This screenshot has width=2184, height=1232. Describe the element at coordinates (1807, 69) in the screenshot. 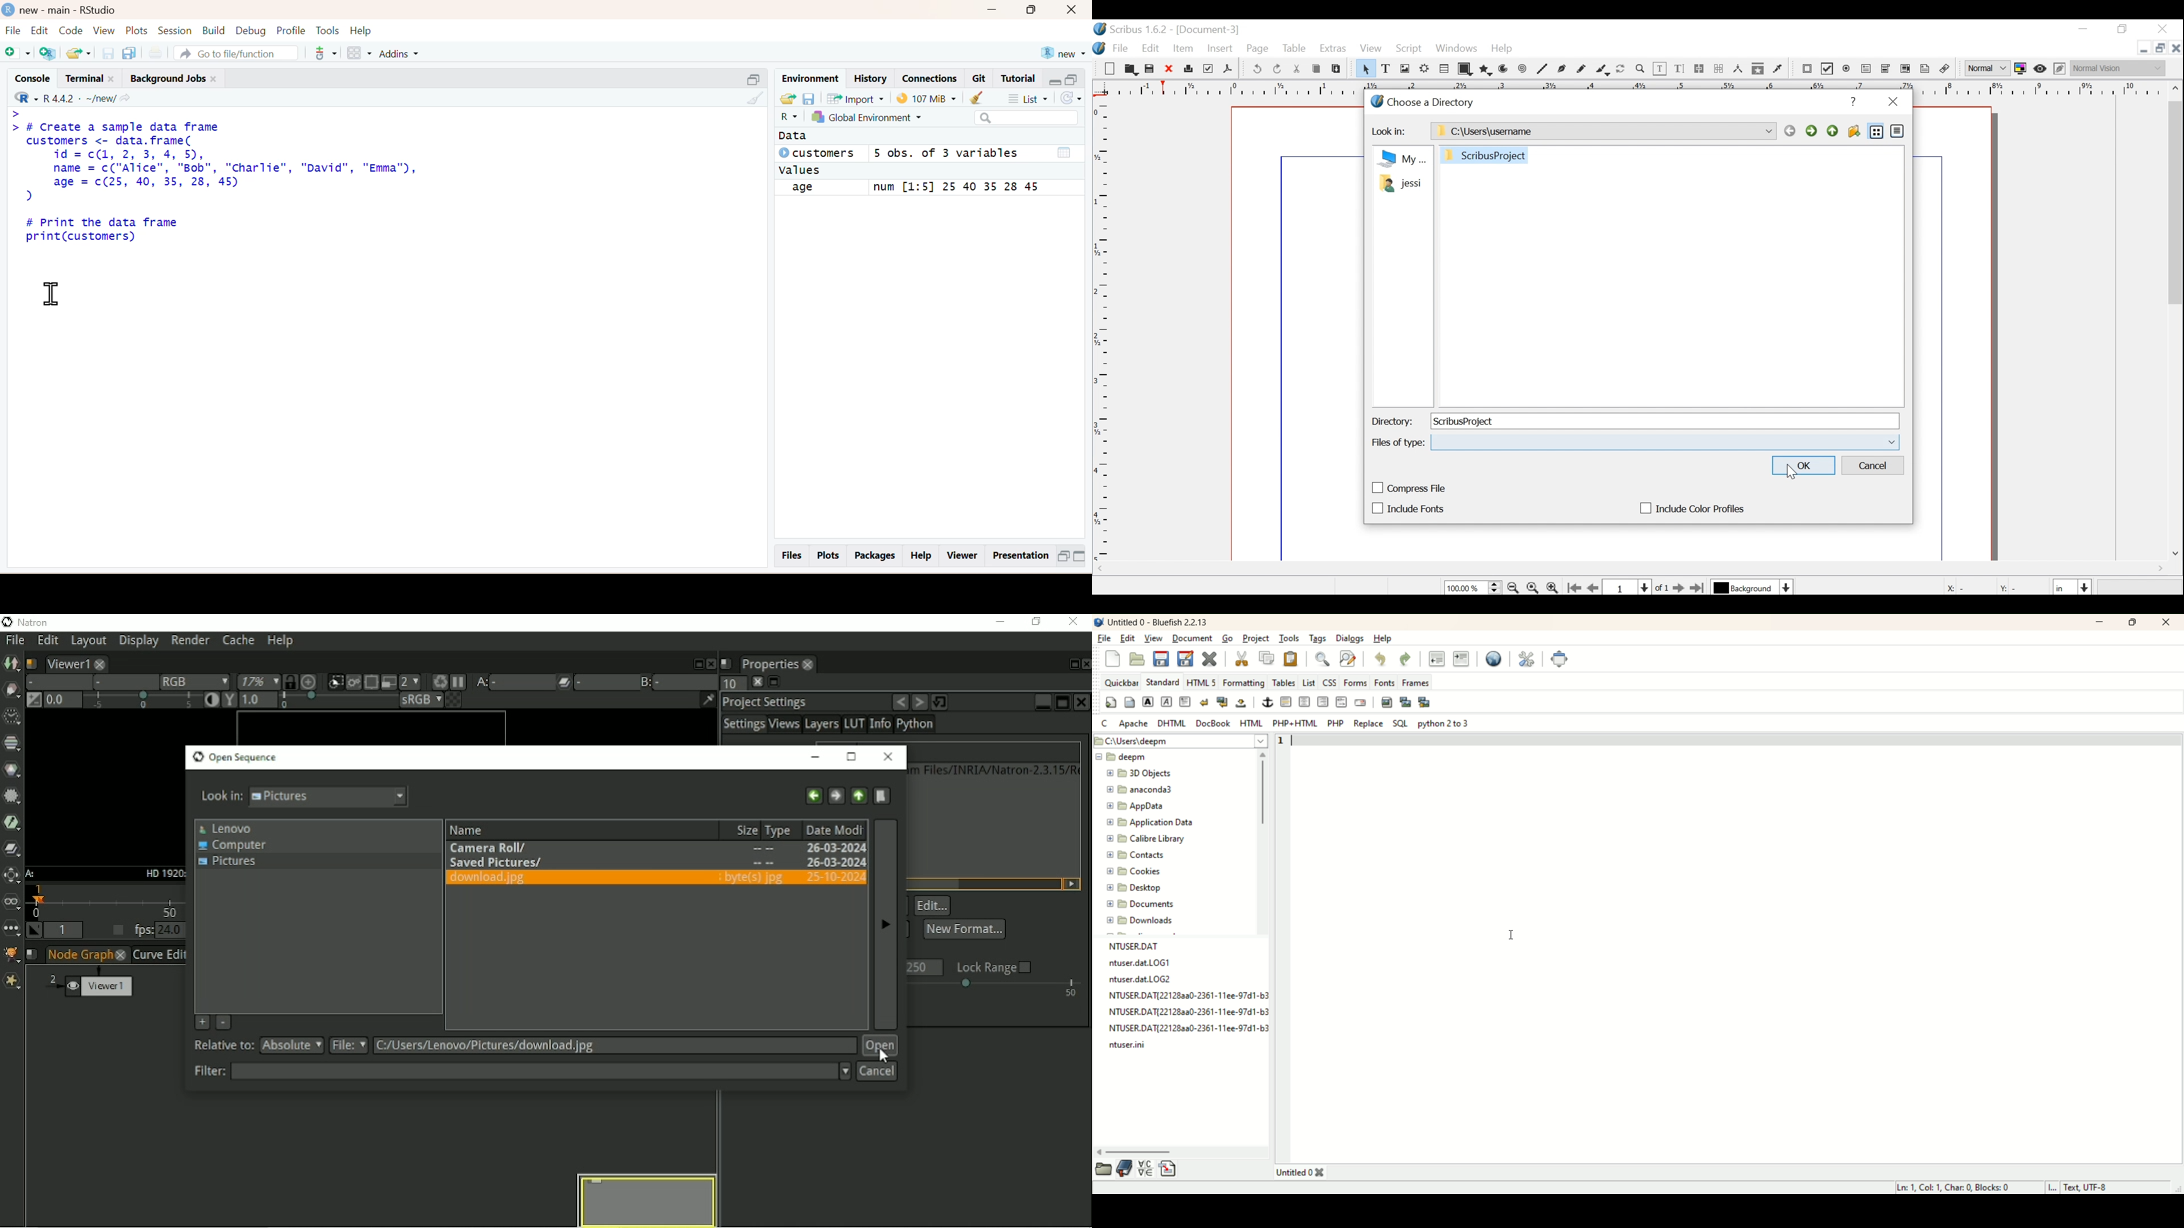

I see `PDF push Editor` at that location.